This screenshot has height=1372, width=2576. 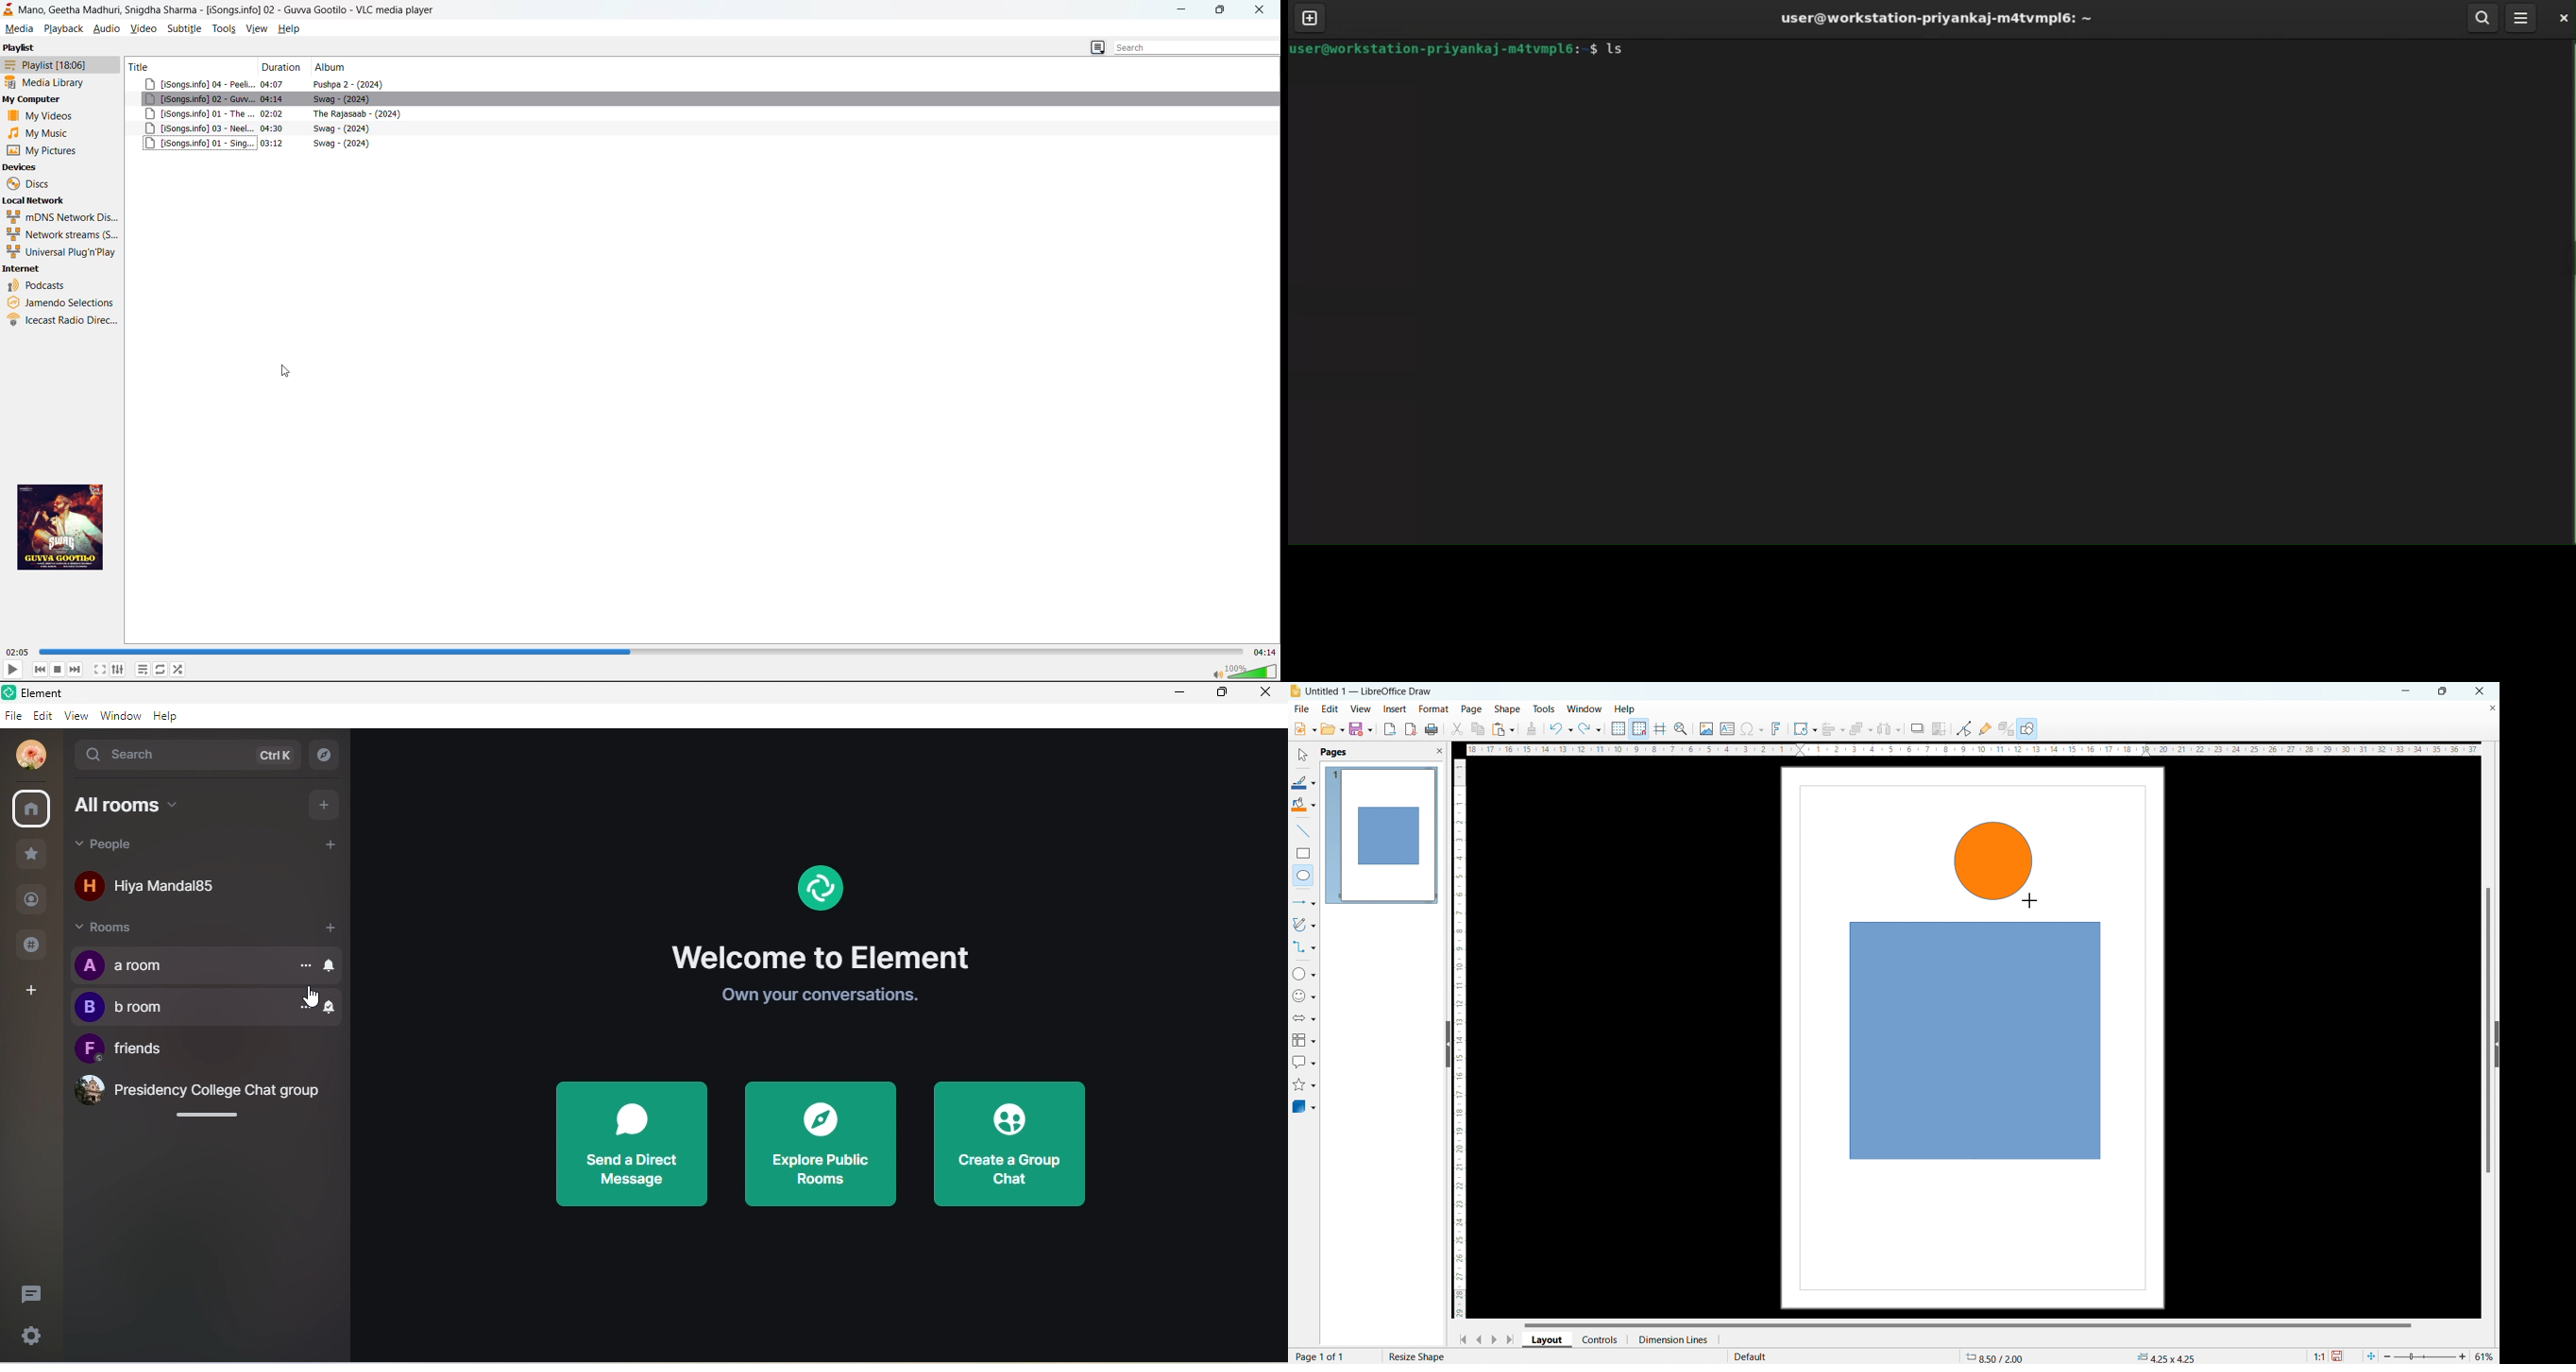 What do you see at coordinates (33, 200) in the screenshot?
I see `local network` at bounding box center [33, 200].